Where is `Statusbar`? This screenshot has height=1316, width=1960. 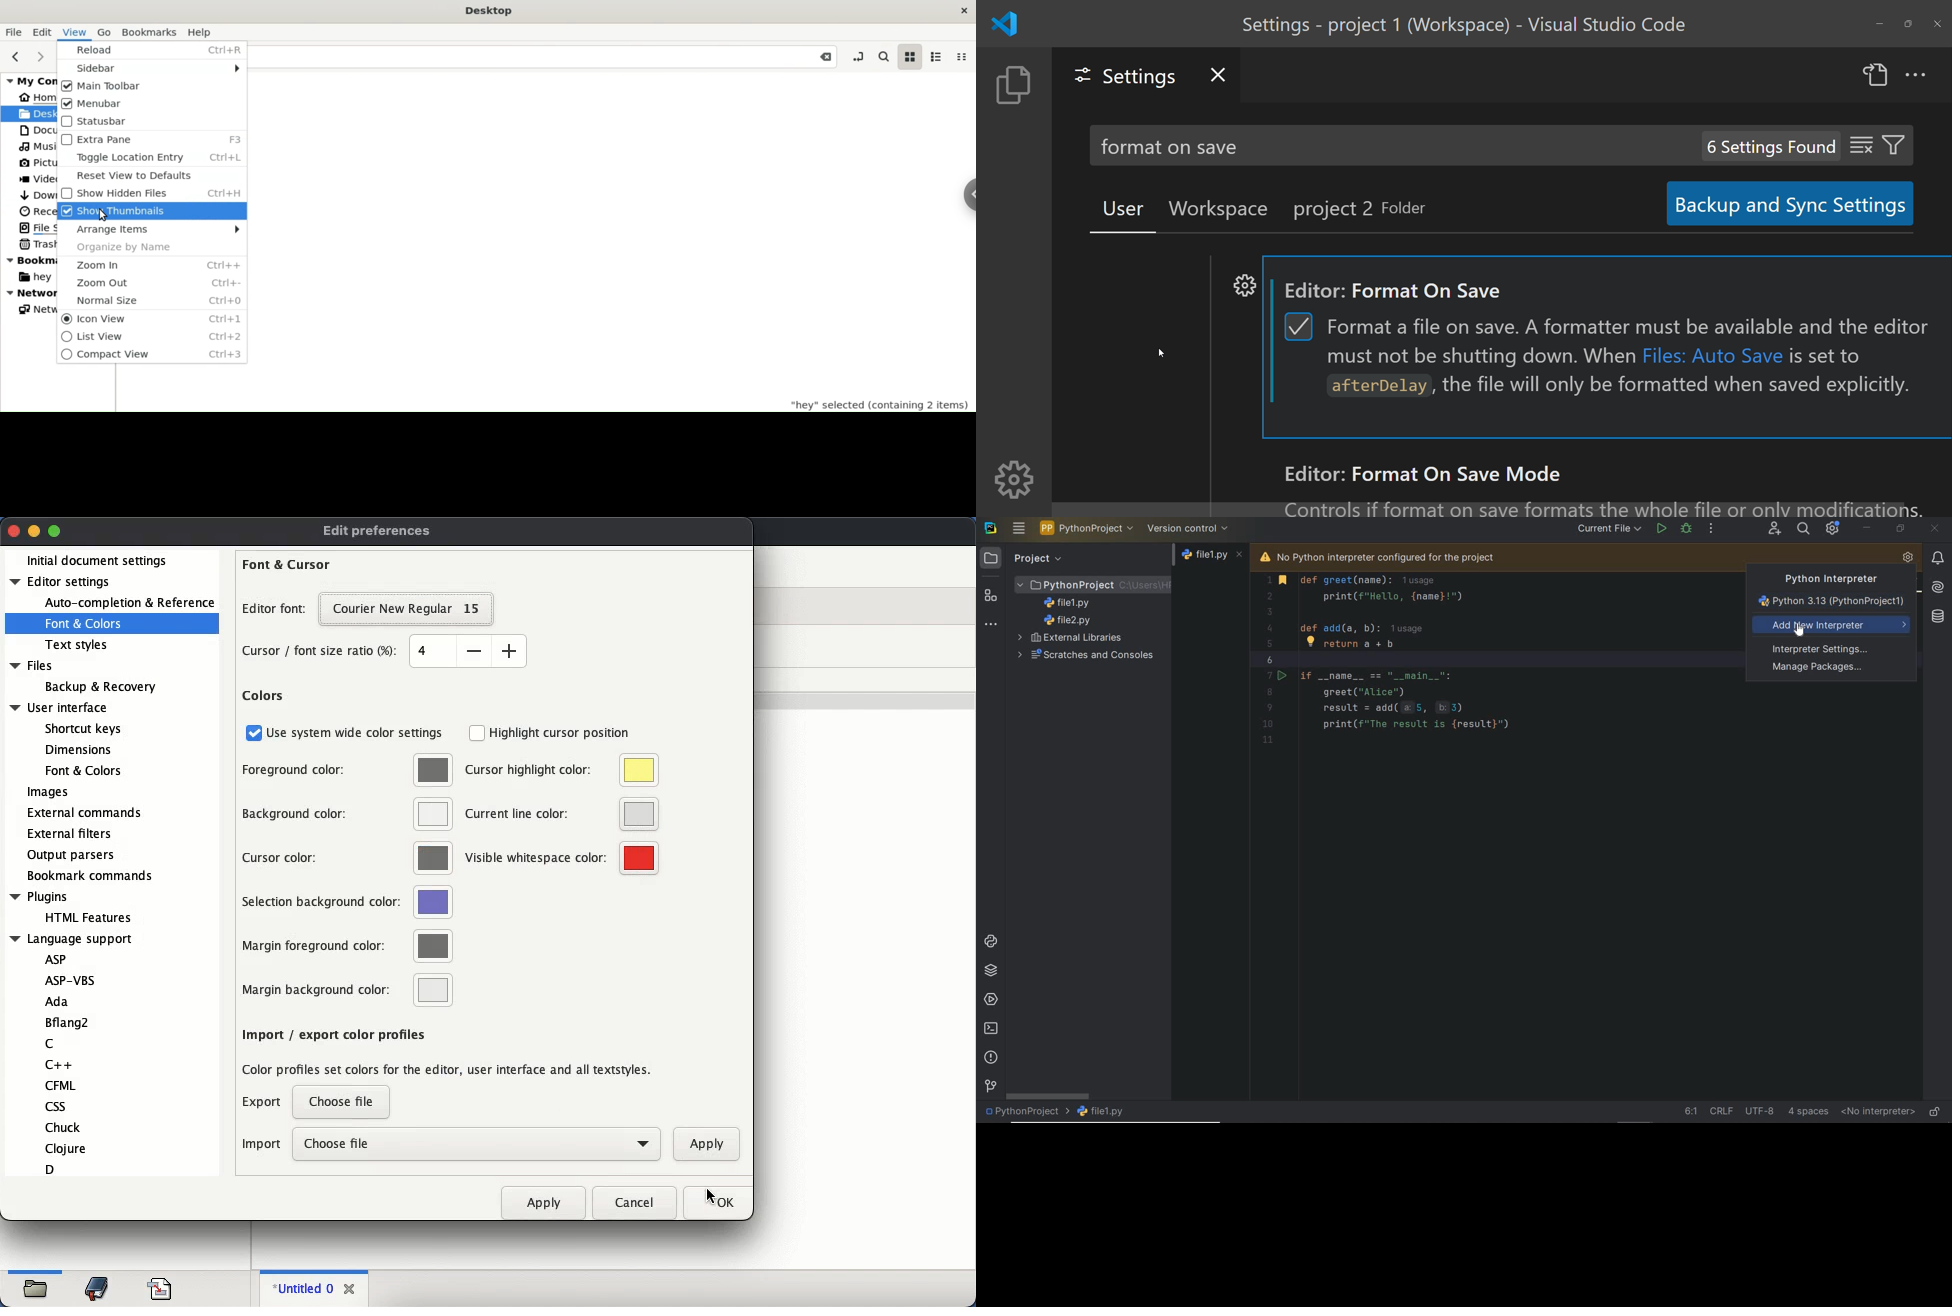 Statusbar is located at coordinates (148, 120).